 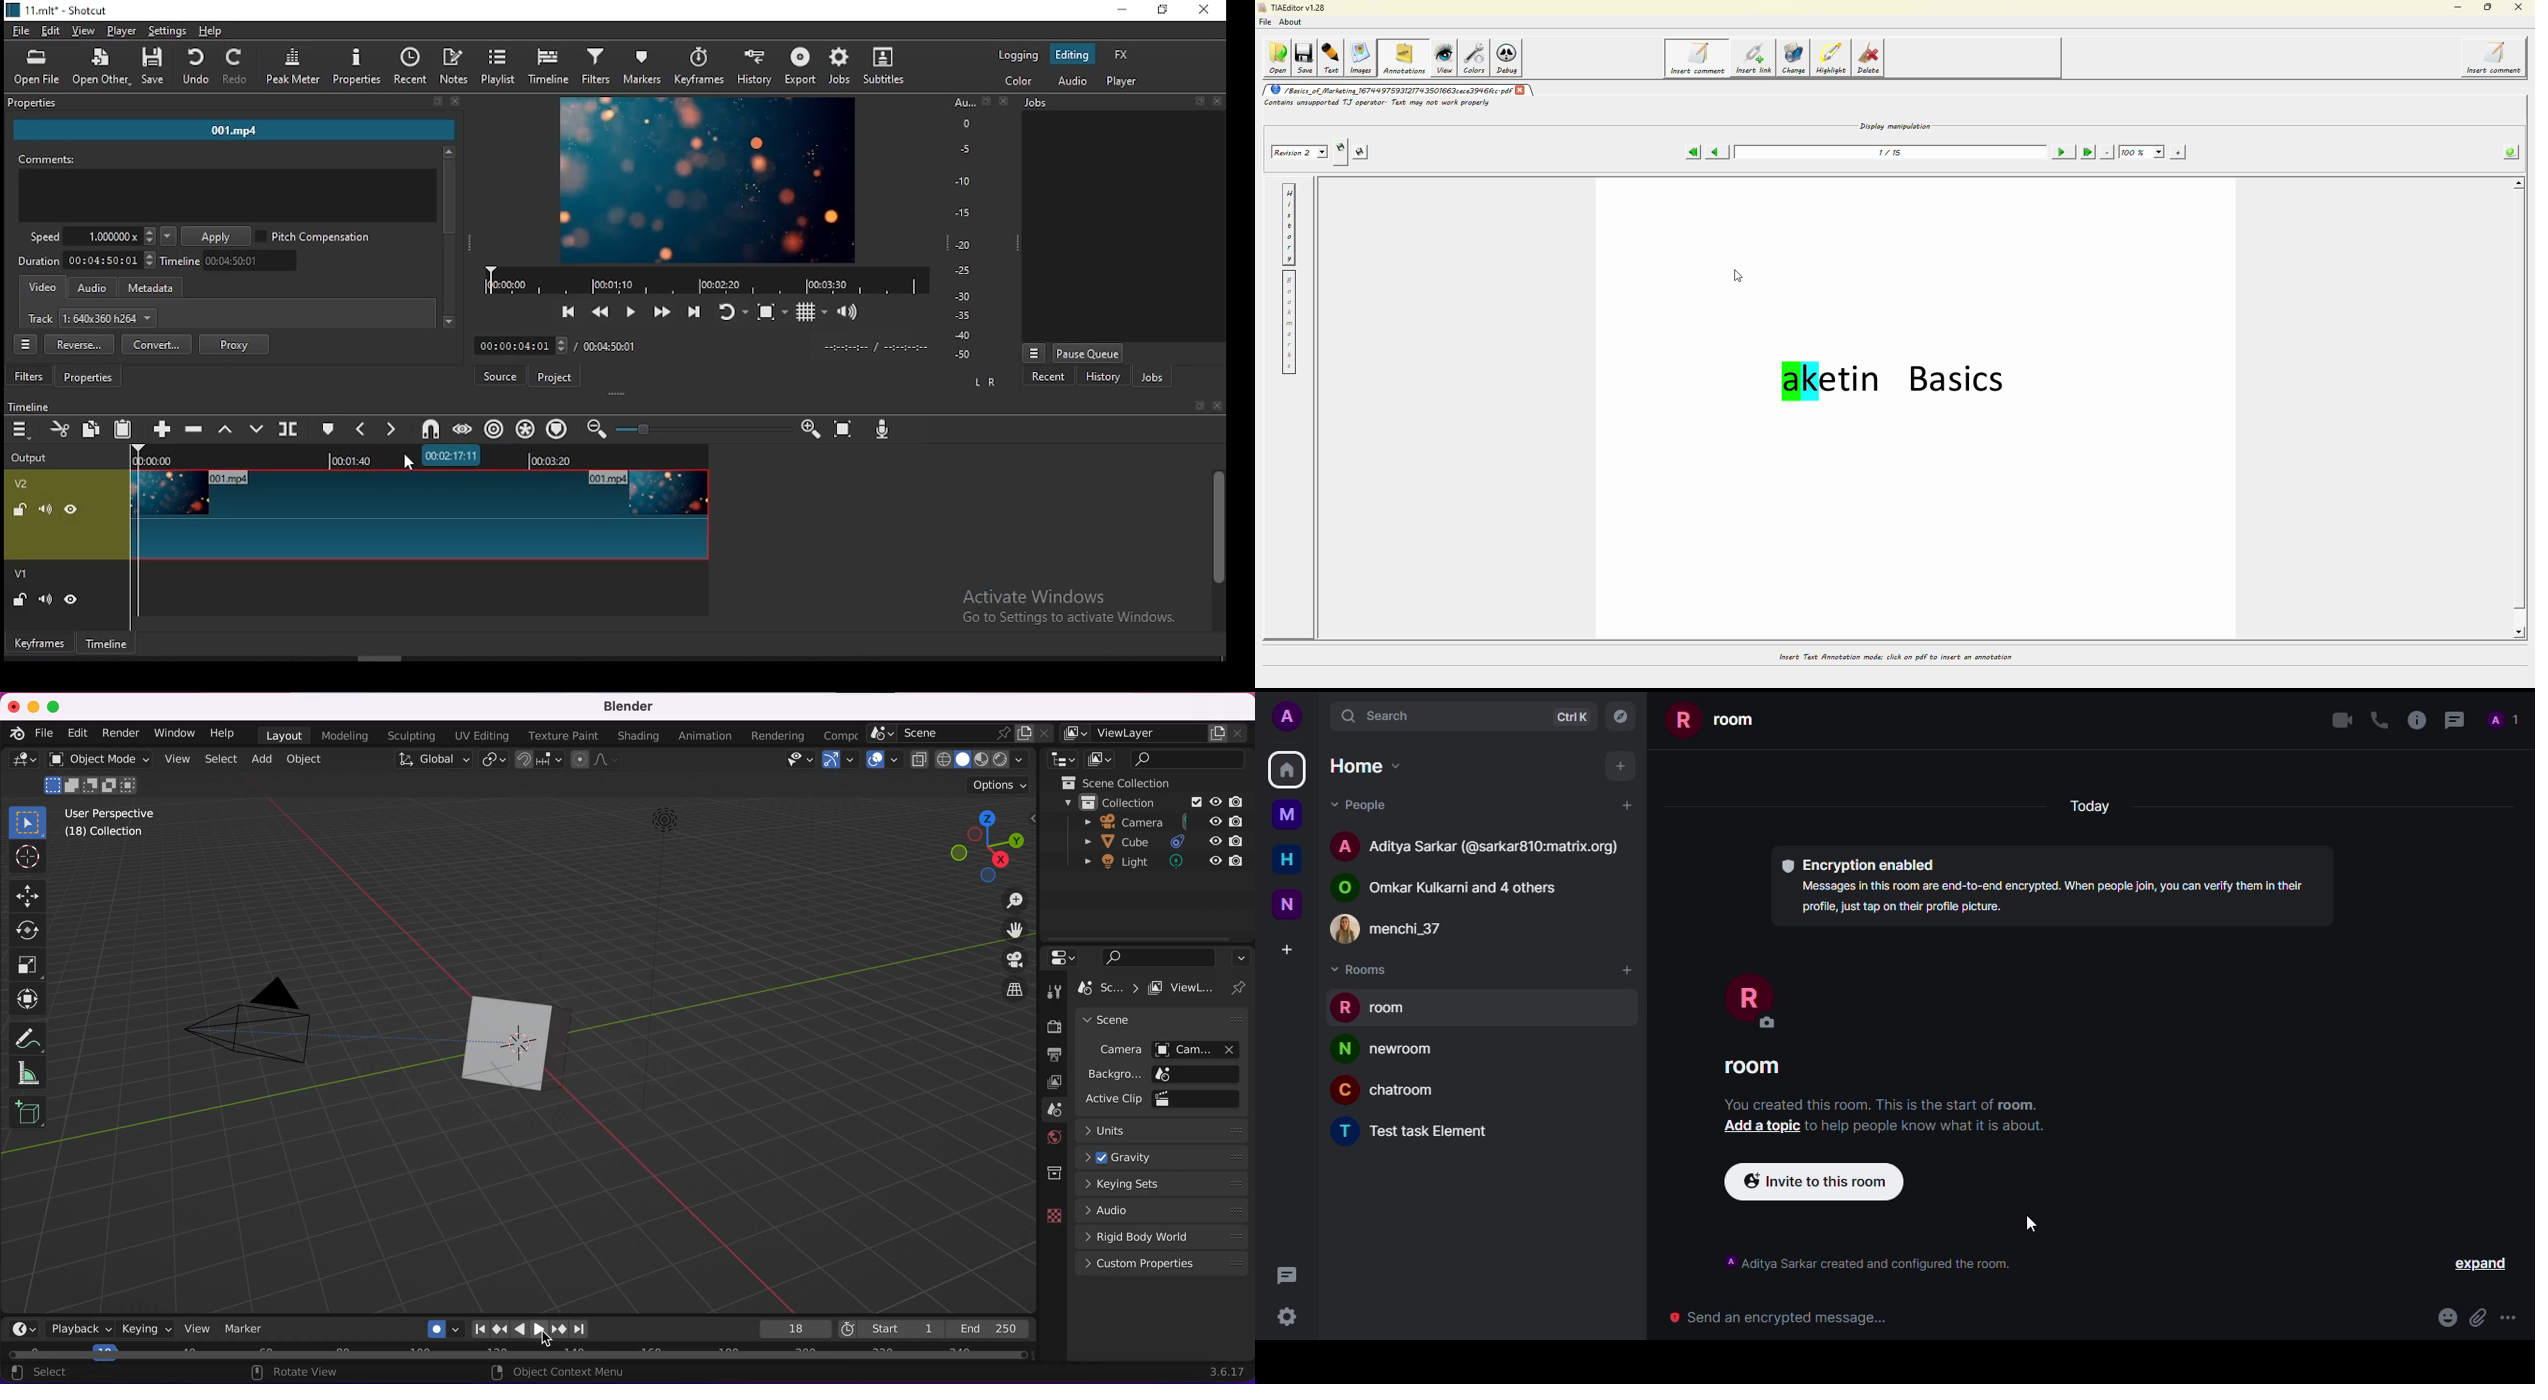 I want to click on room, so click(x=1714, y=719).